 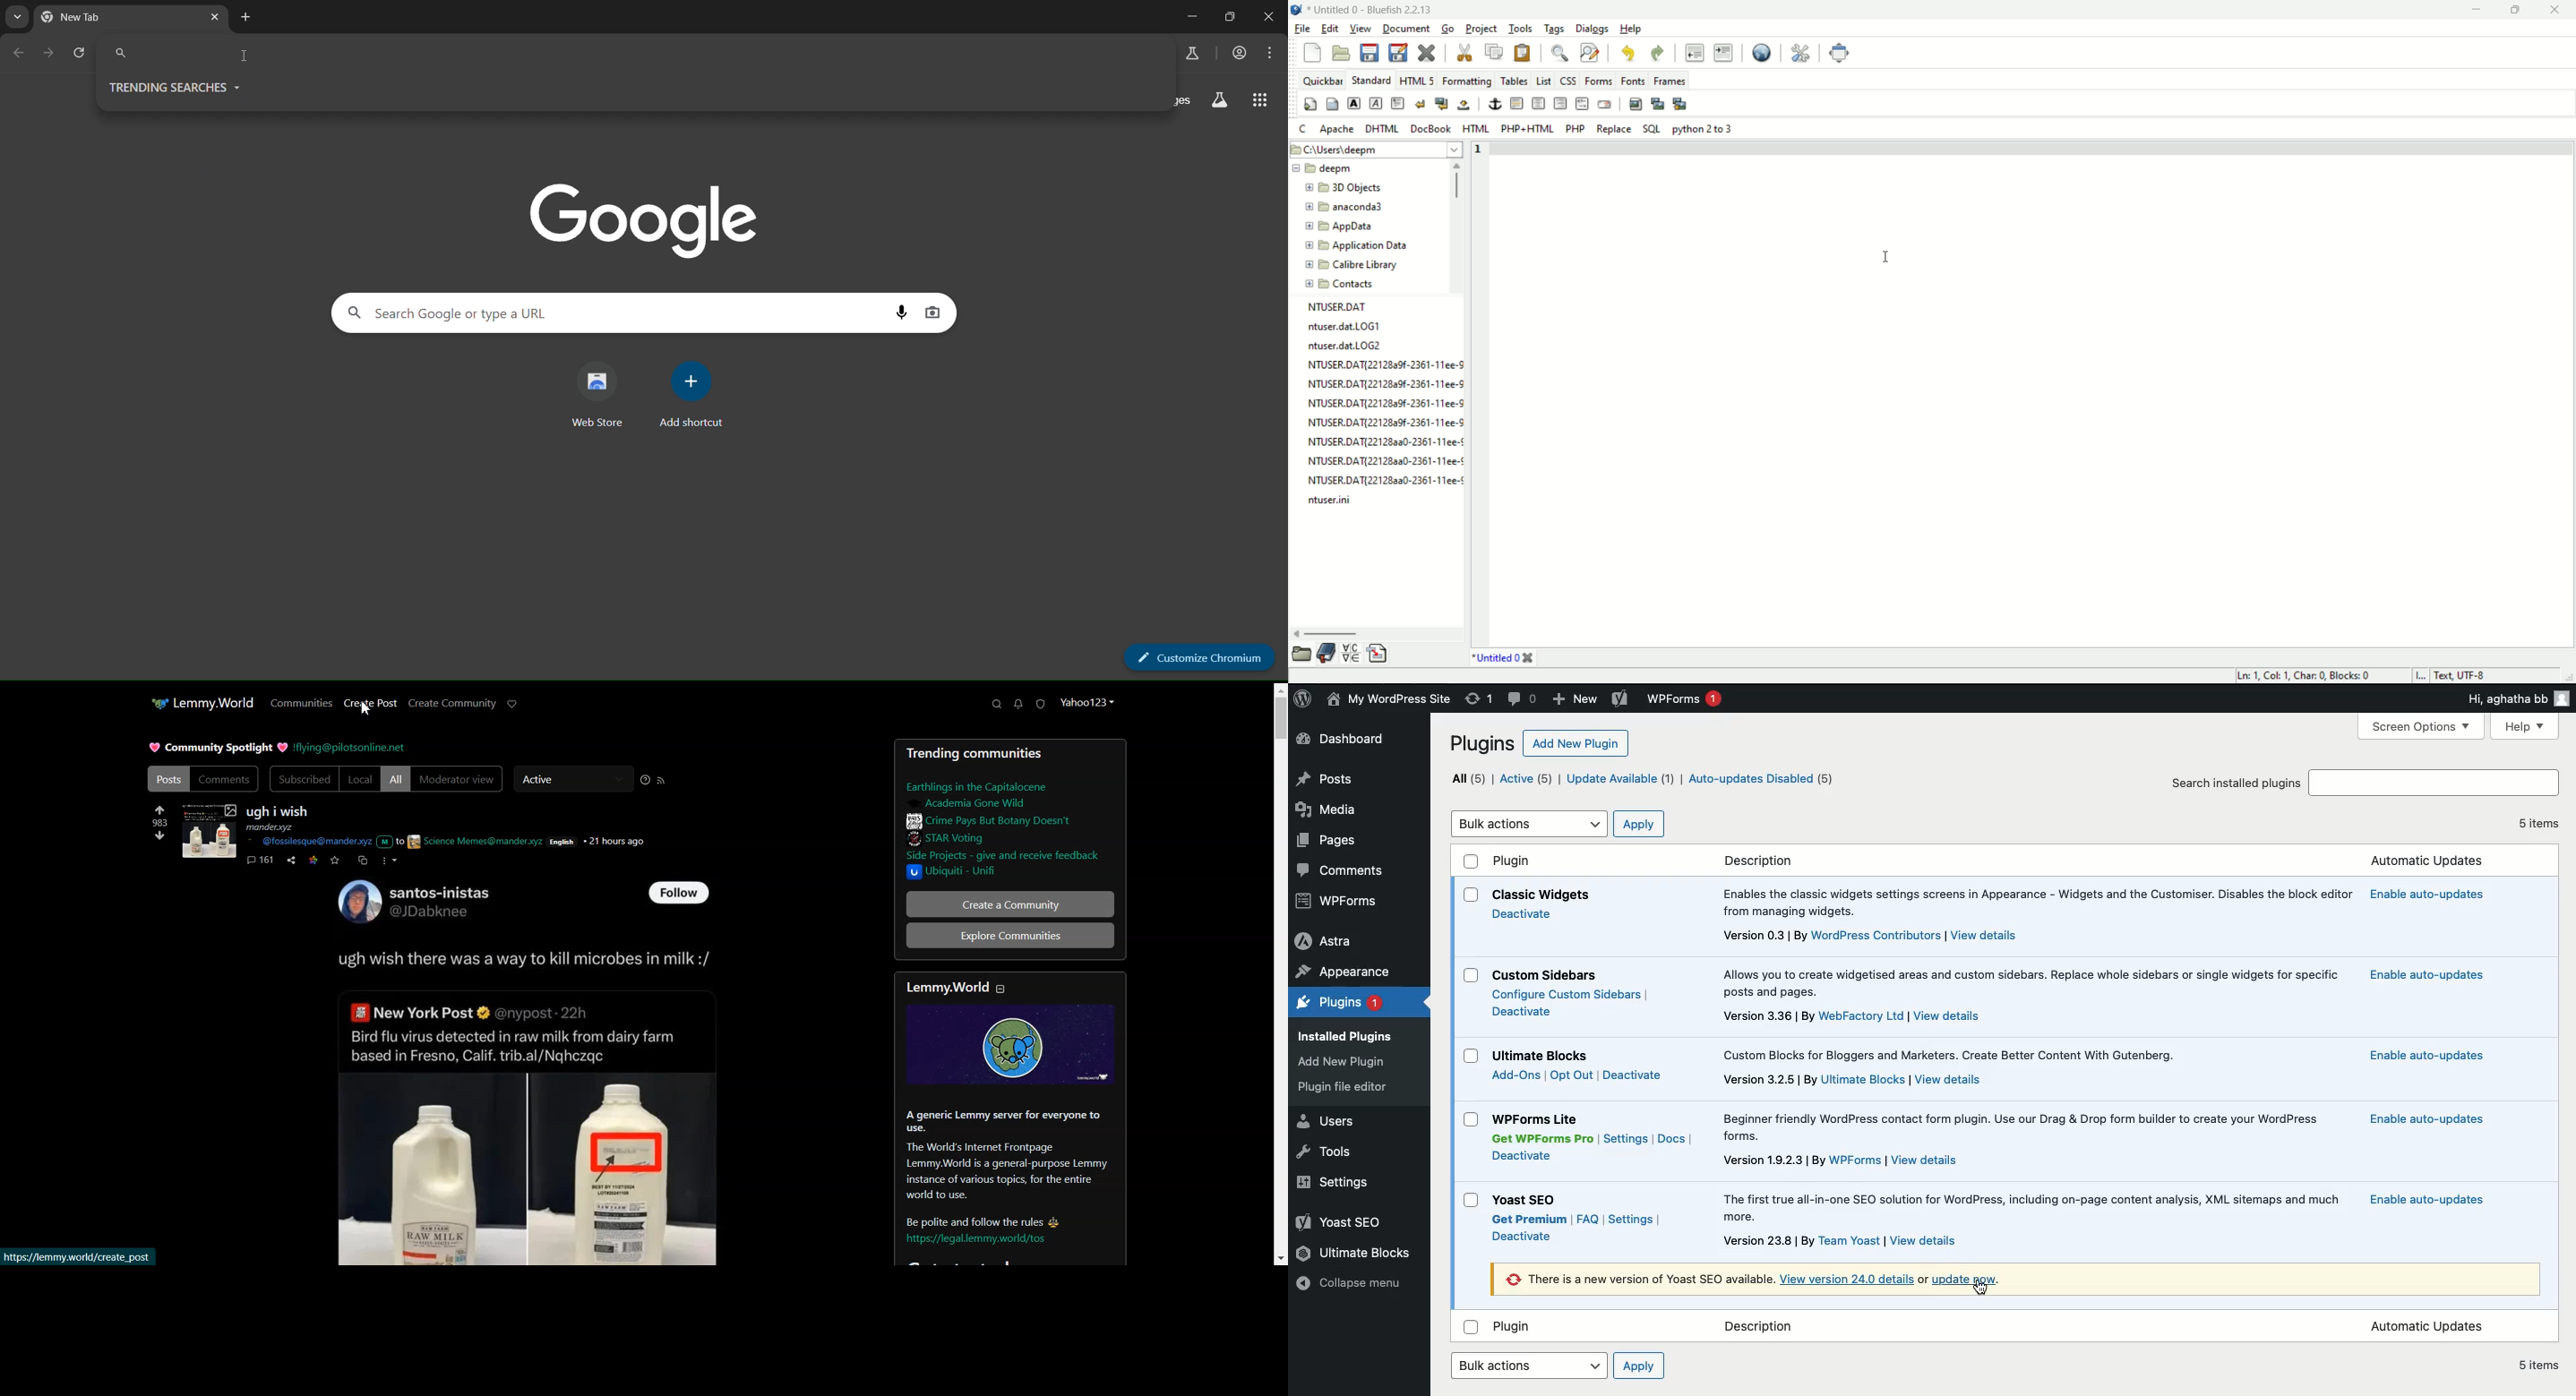 What do you see at coordinates (1484, 743) in the screenshot?
I see `Plugins` at bounding box center [1484, 743].